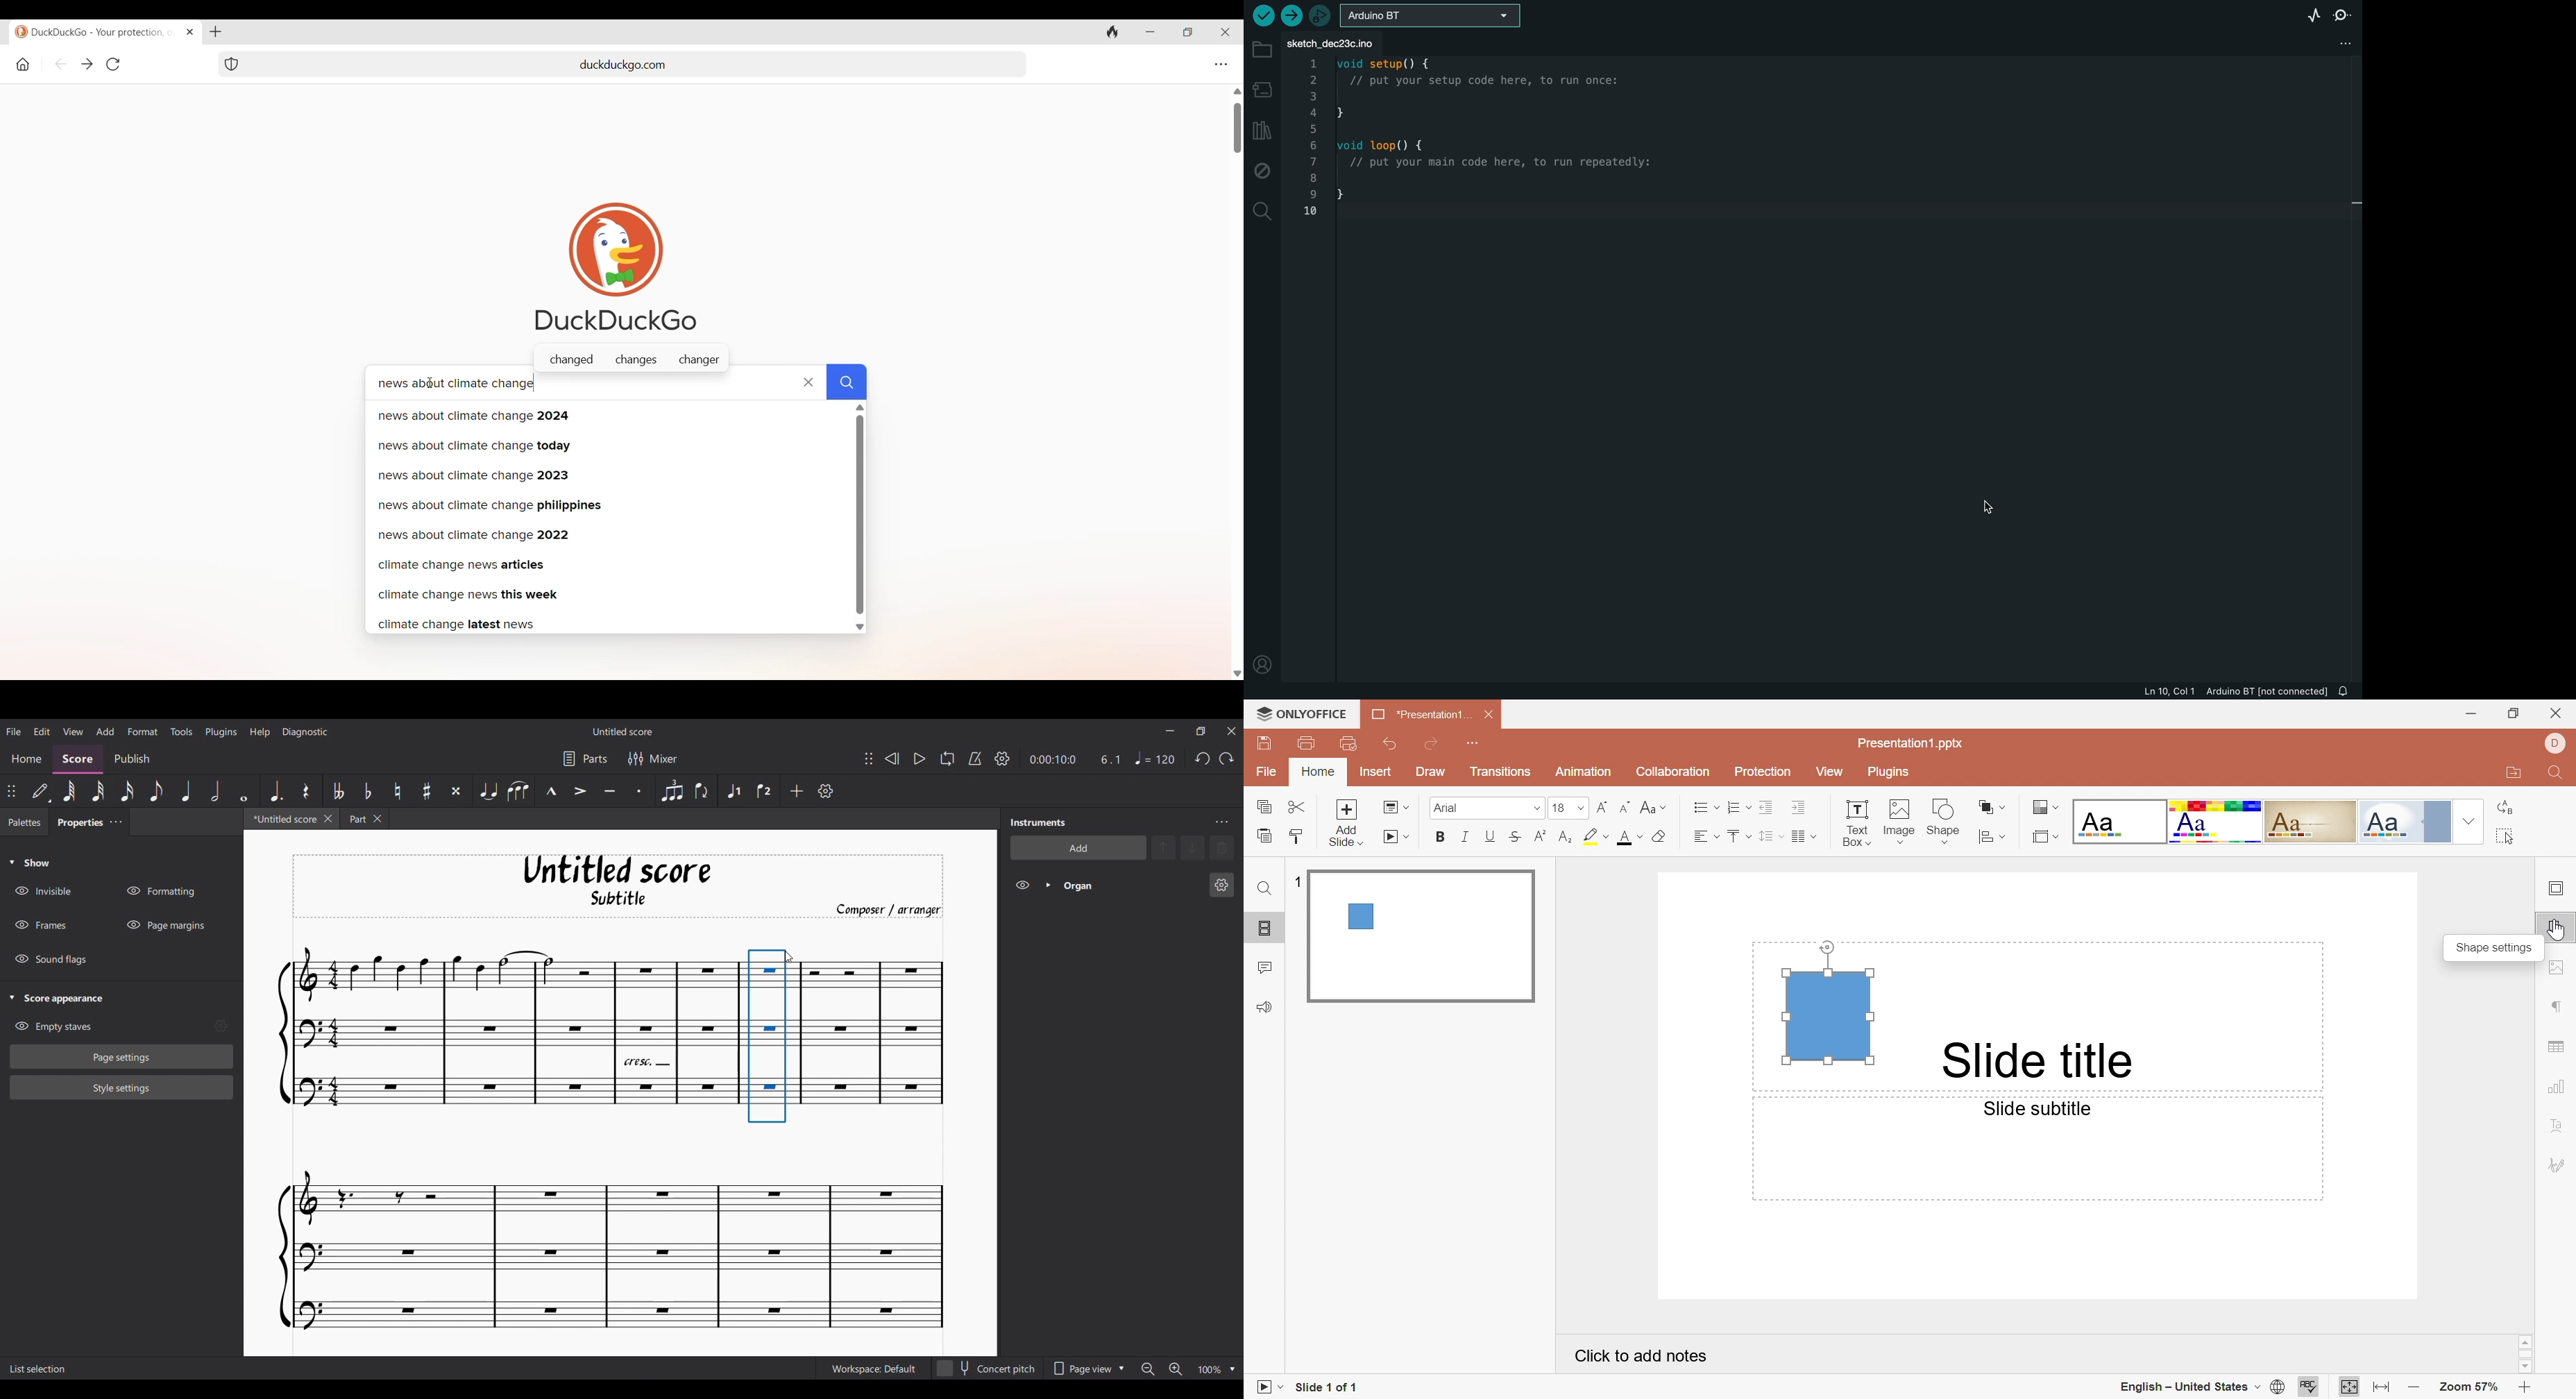  What do you see at coordinates (259, 732) in the screenshot?
I see `Help menu` at bounding box center [259, 732].